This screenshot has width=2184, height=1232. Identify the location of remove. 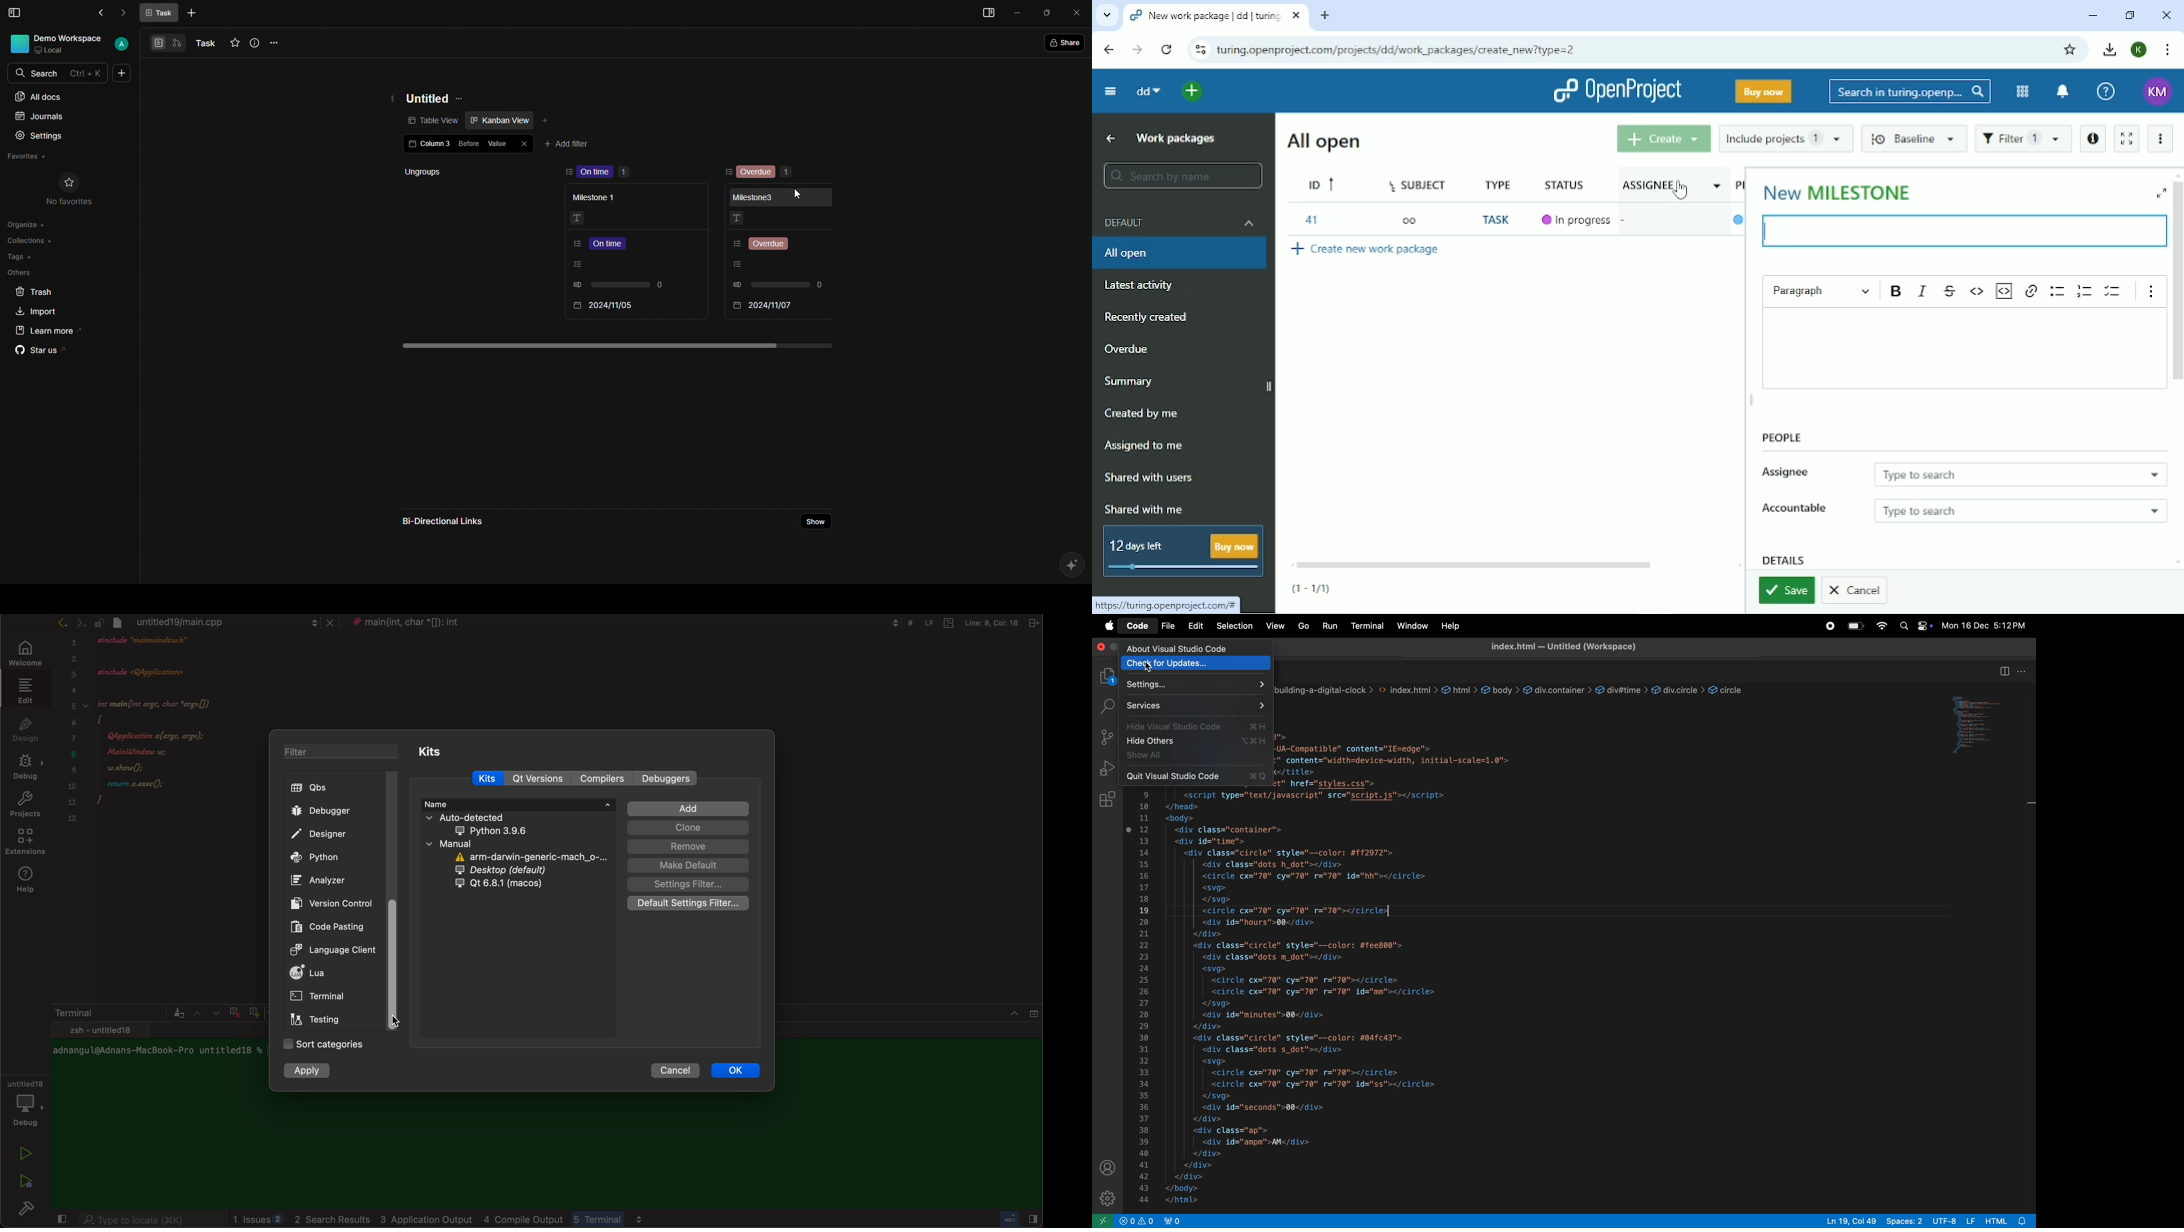
(689, 847).